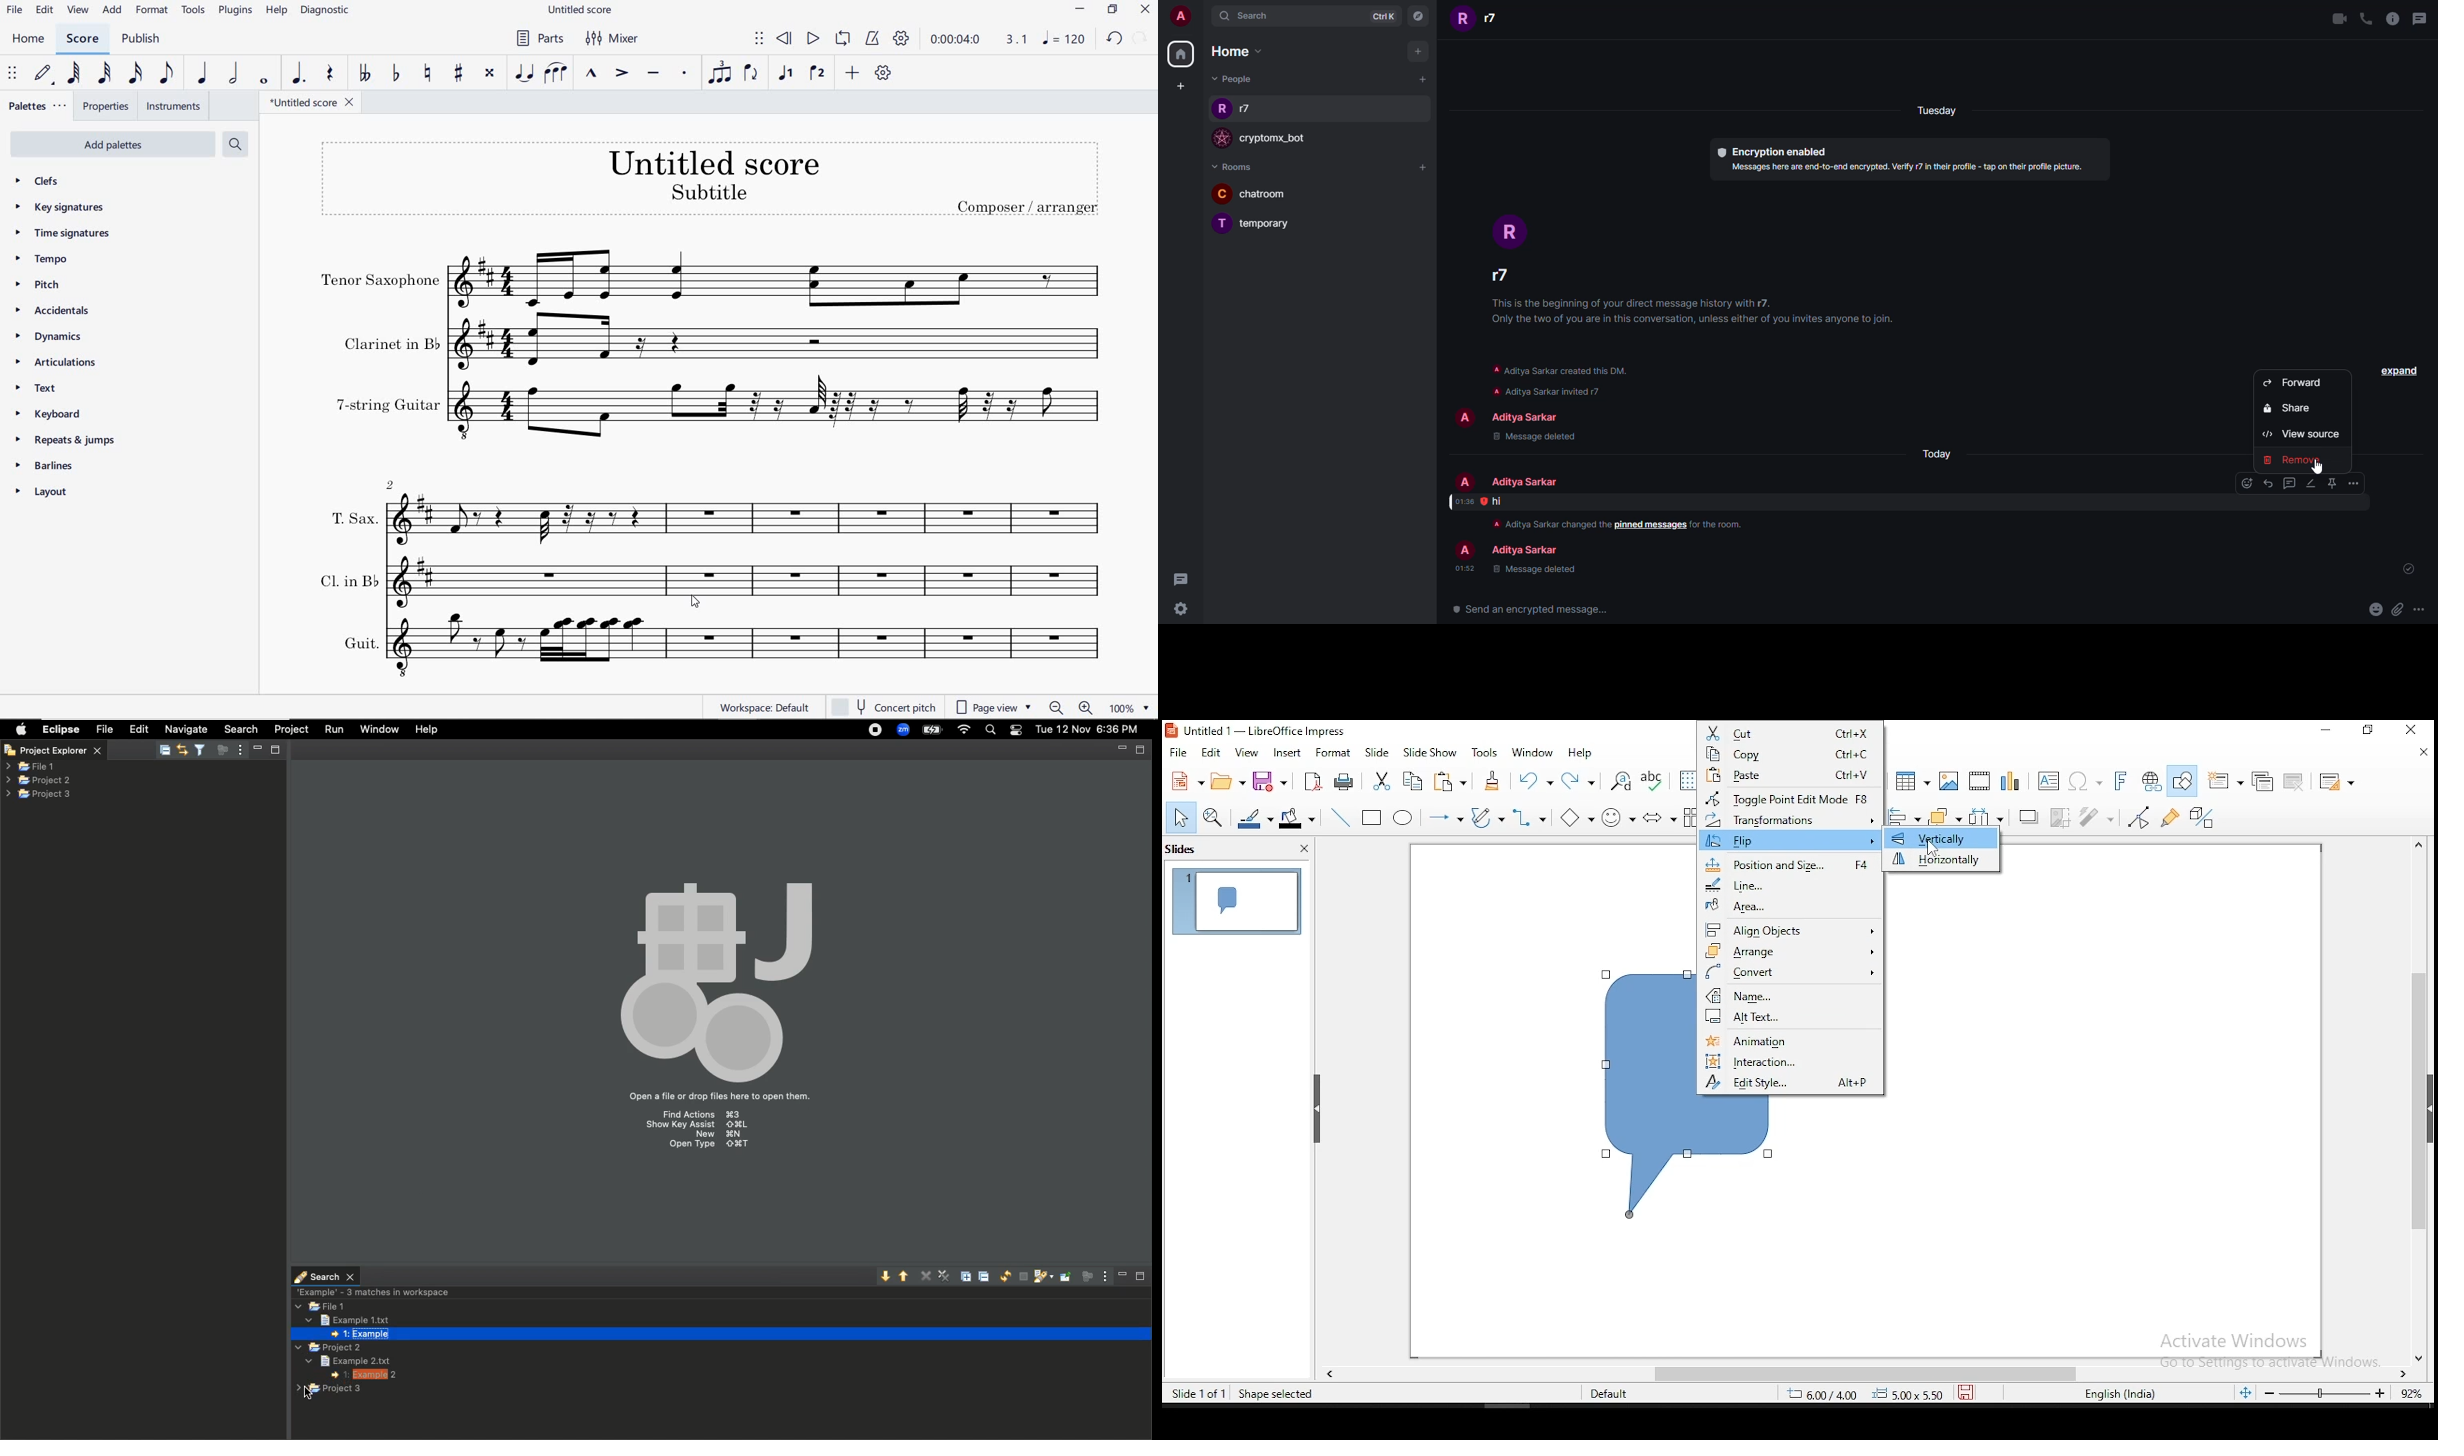 This screenshot has height=1456, width=2464. Describe the element at coordinates (2331, 483) in the screenshot. I see `pin` at that location.